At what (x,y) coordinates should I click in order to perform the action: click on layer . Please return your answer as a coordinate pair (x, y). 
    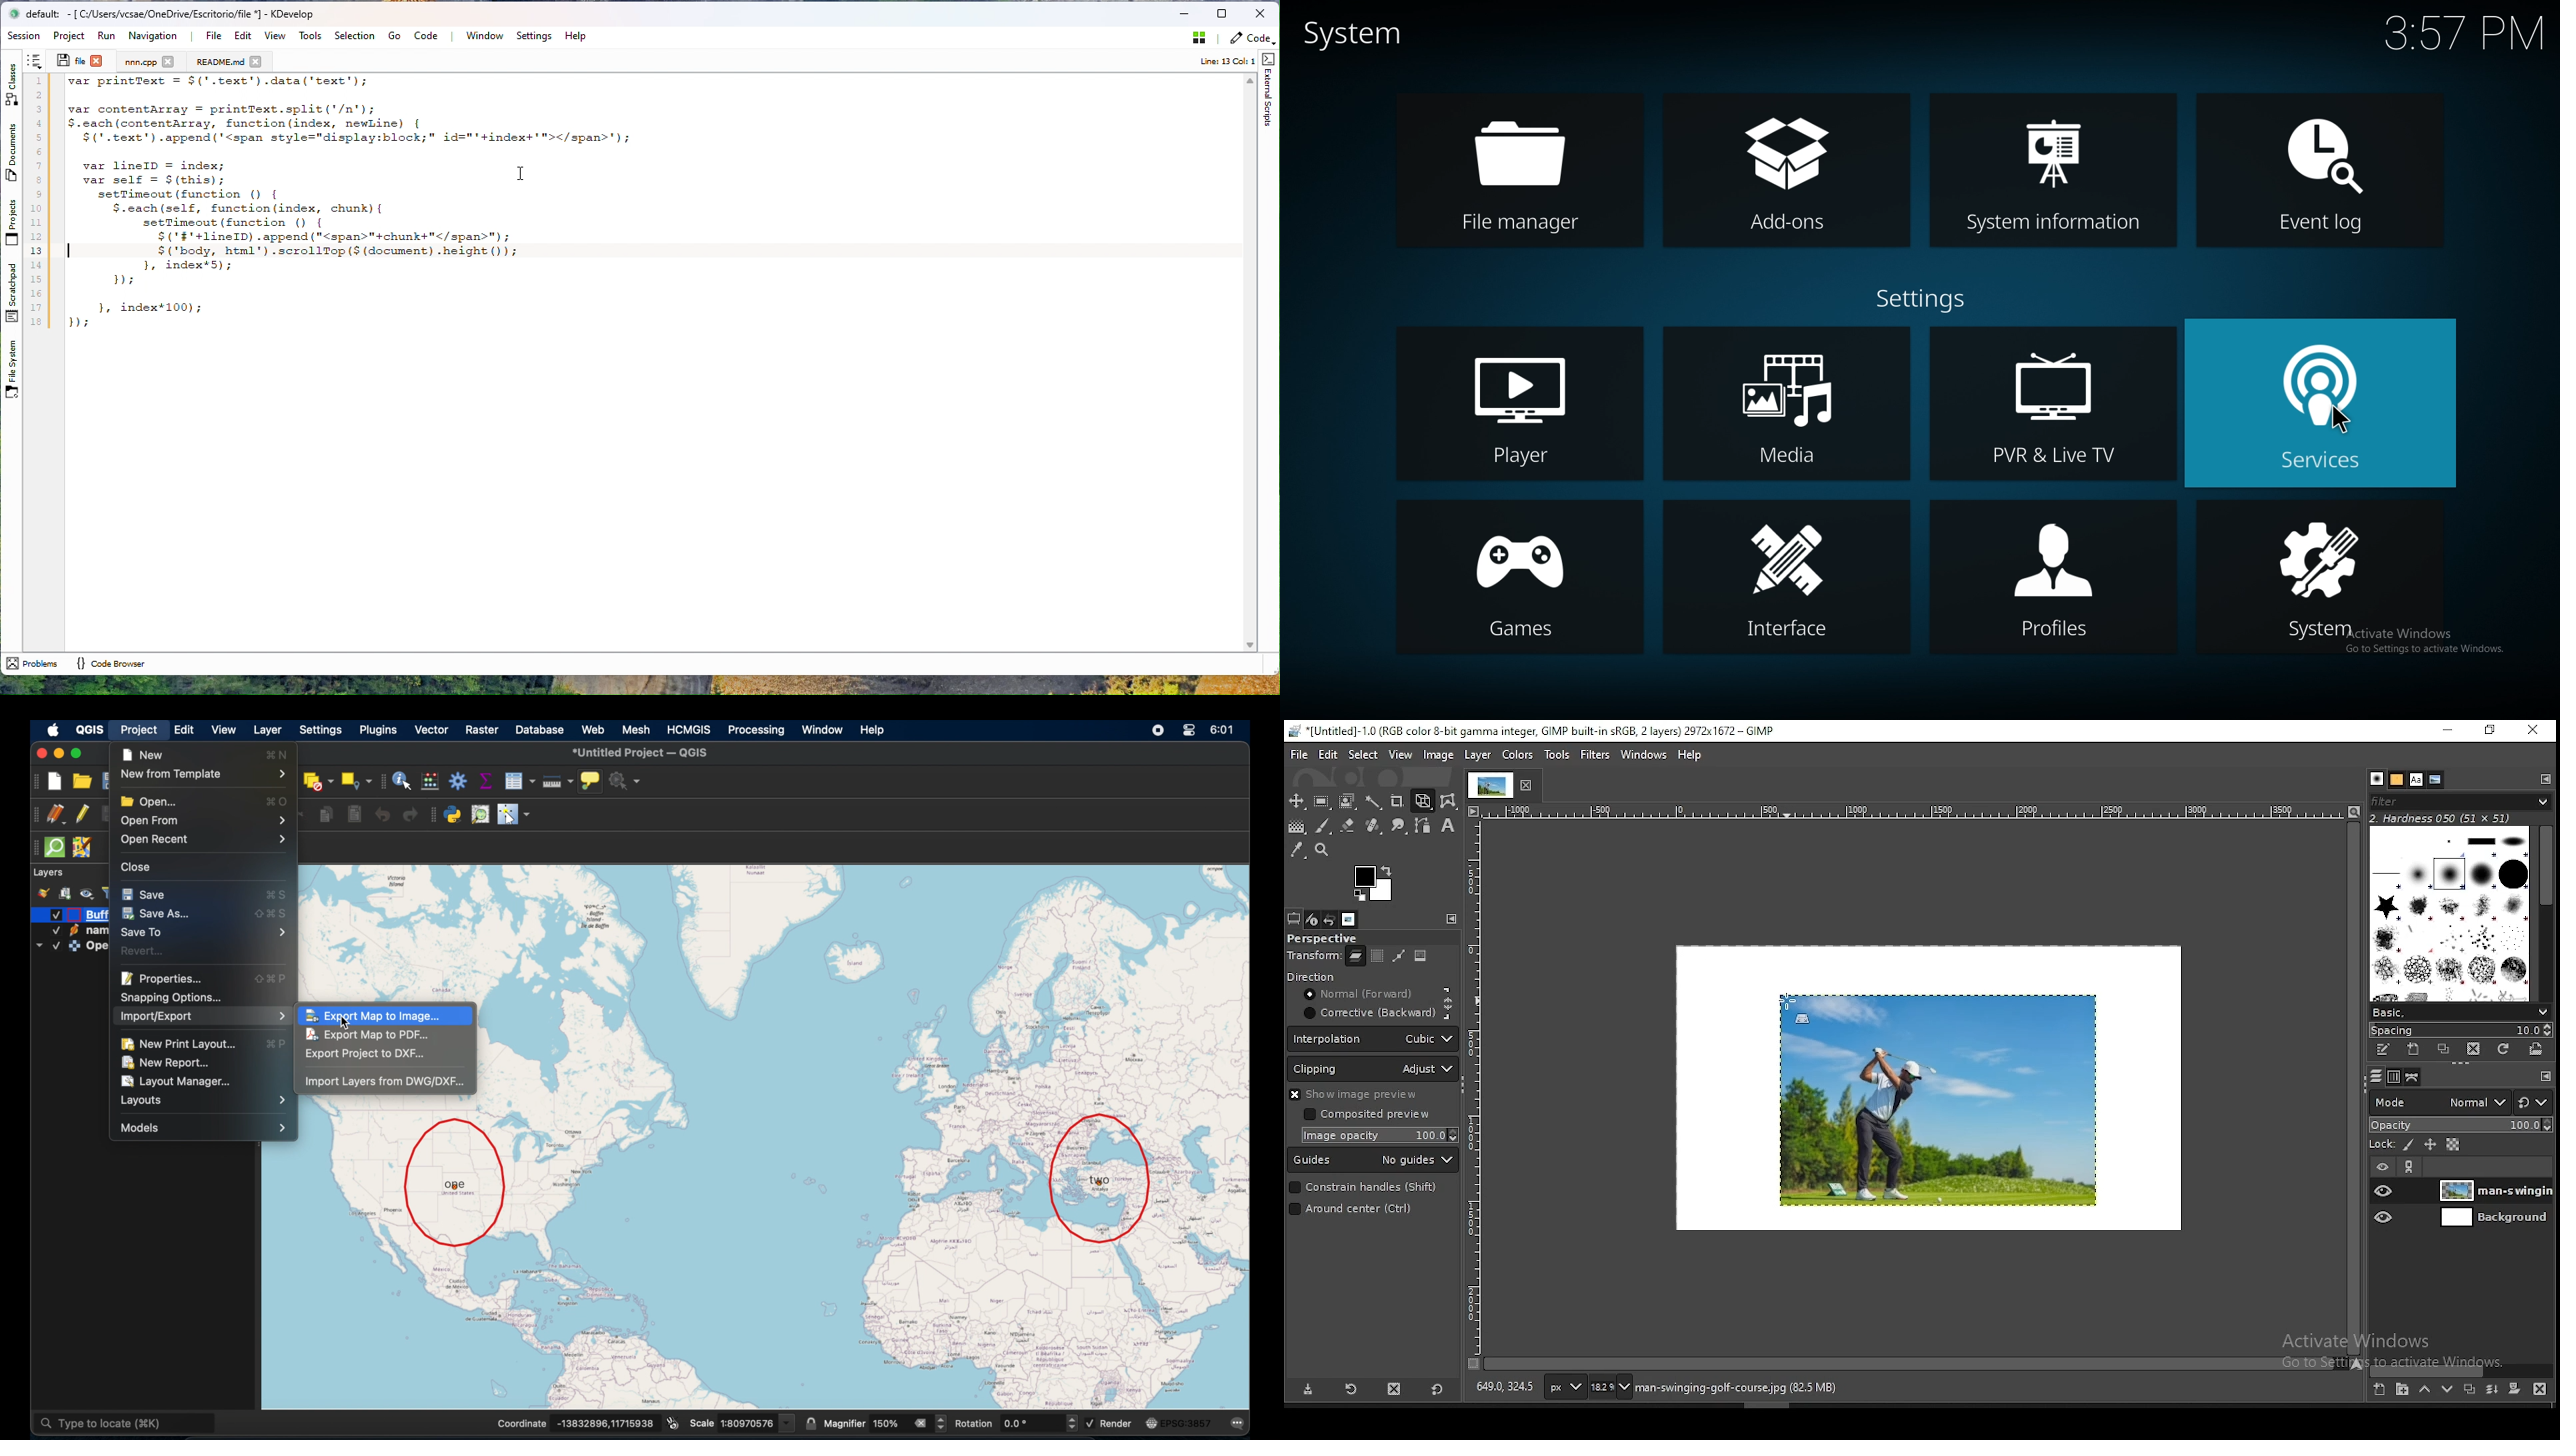
    Looking at the image, I should click on (2492, 1190).